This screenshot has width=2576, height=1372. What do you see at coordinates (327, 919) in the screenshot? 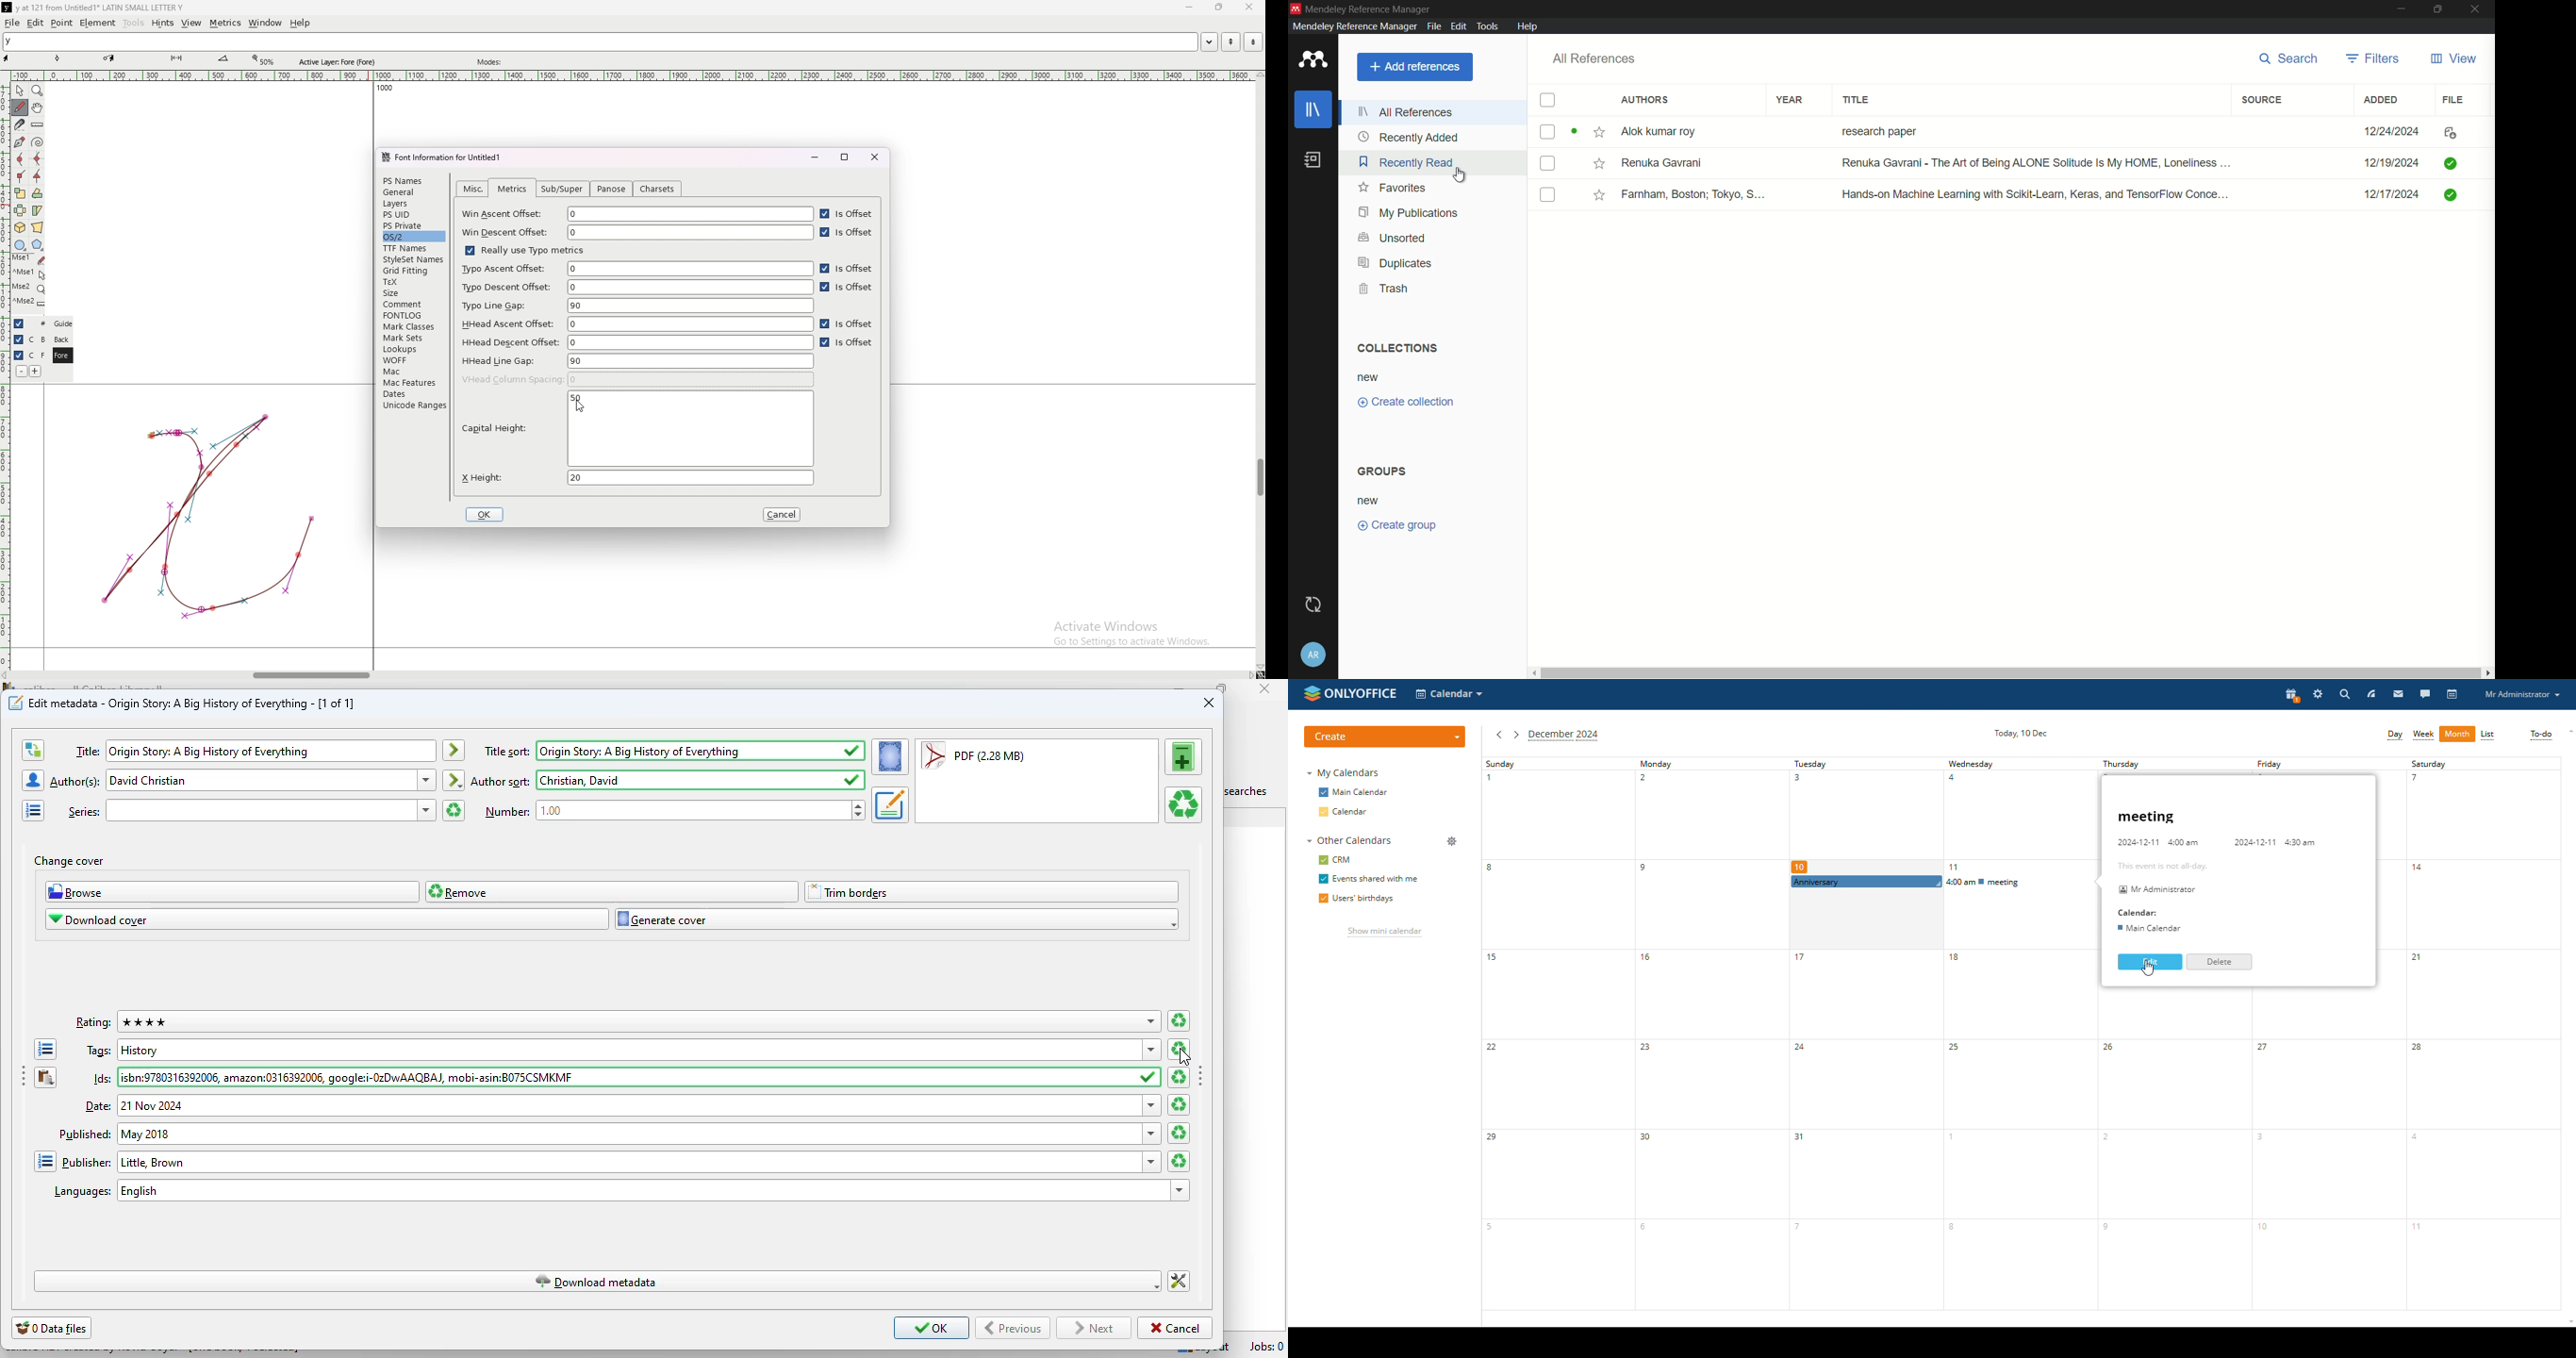
I see `download cover` at bounding box center [327, 919].